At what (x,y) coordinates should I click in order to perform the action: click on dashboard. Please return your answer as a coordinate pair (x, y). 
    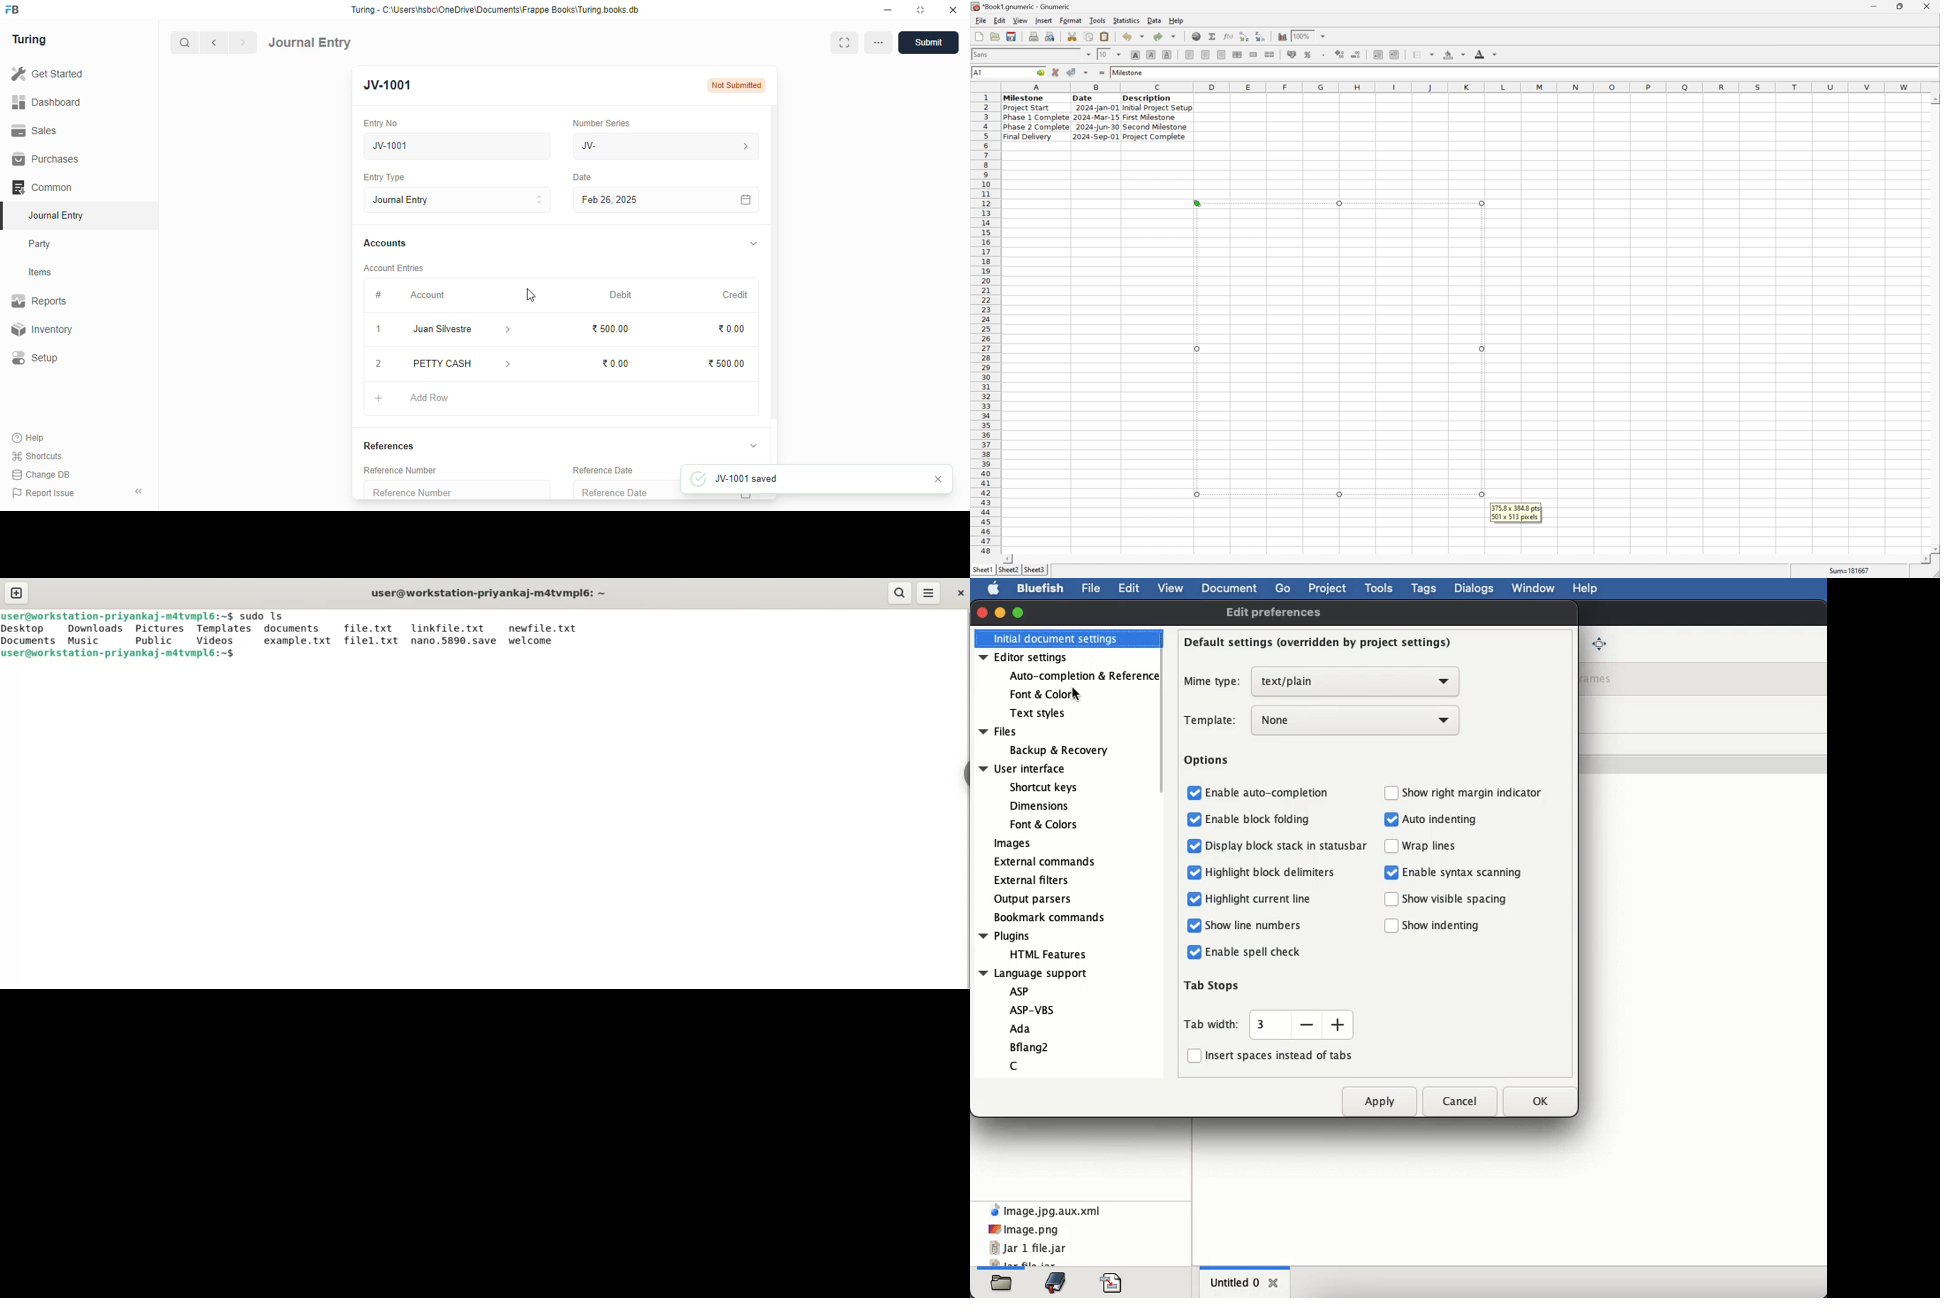
    Looking at the image, I should click on (47, 102).